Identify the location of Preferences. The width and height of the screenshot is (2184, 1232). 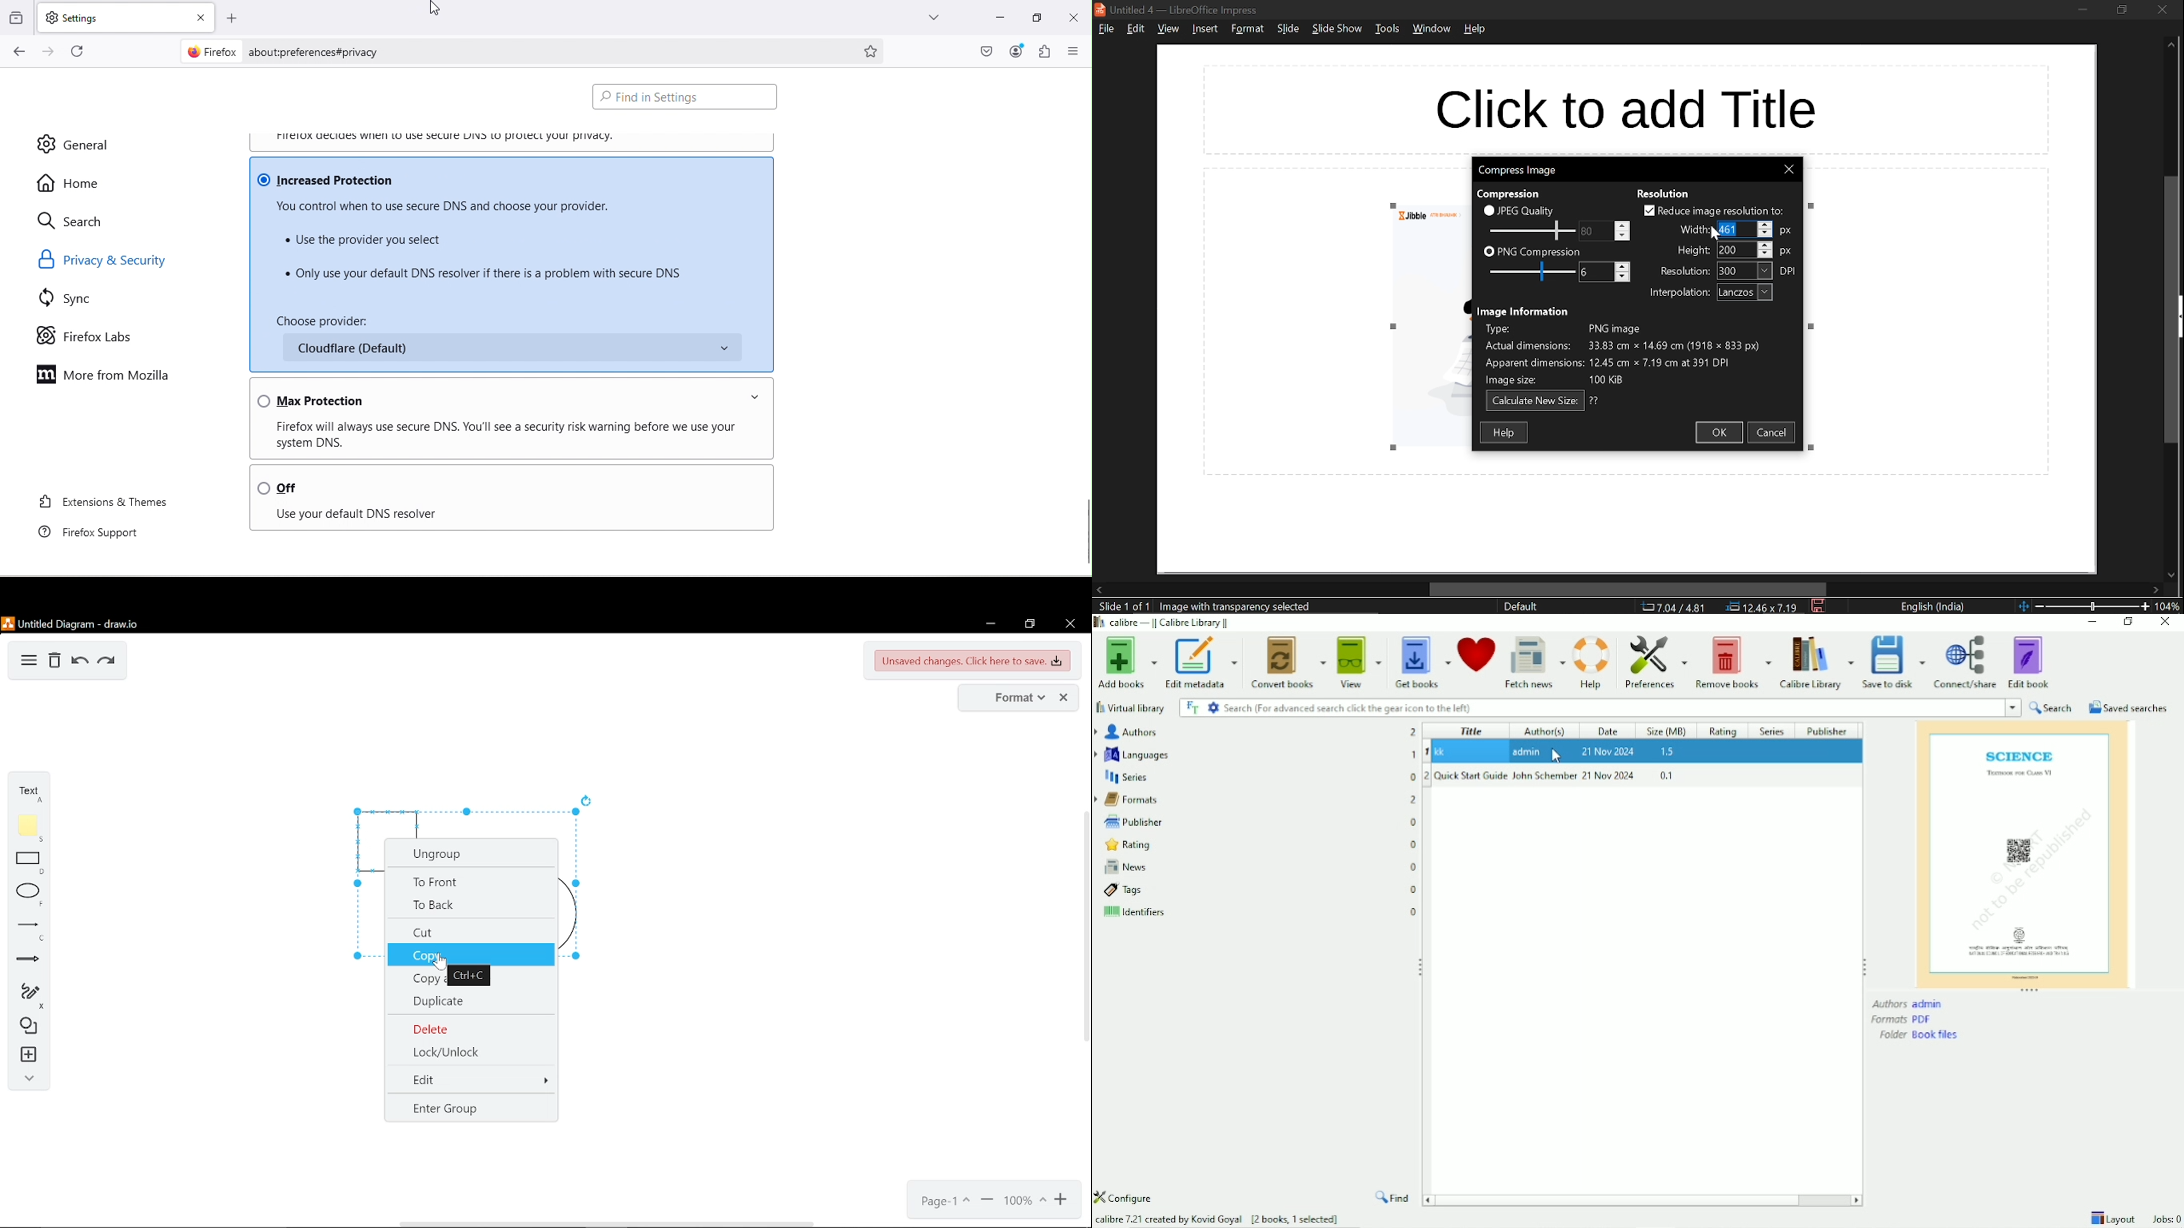
(1653, 662).